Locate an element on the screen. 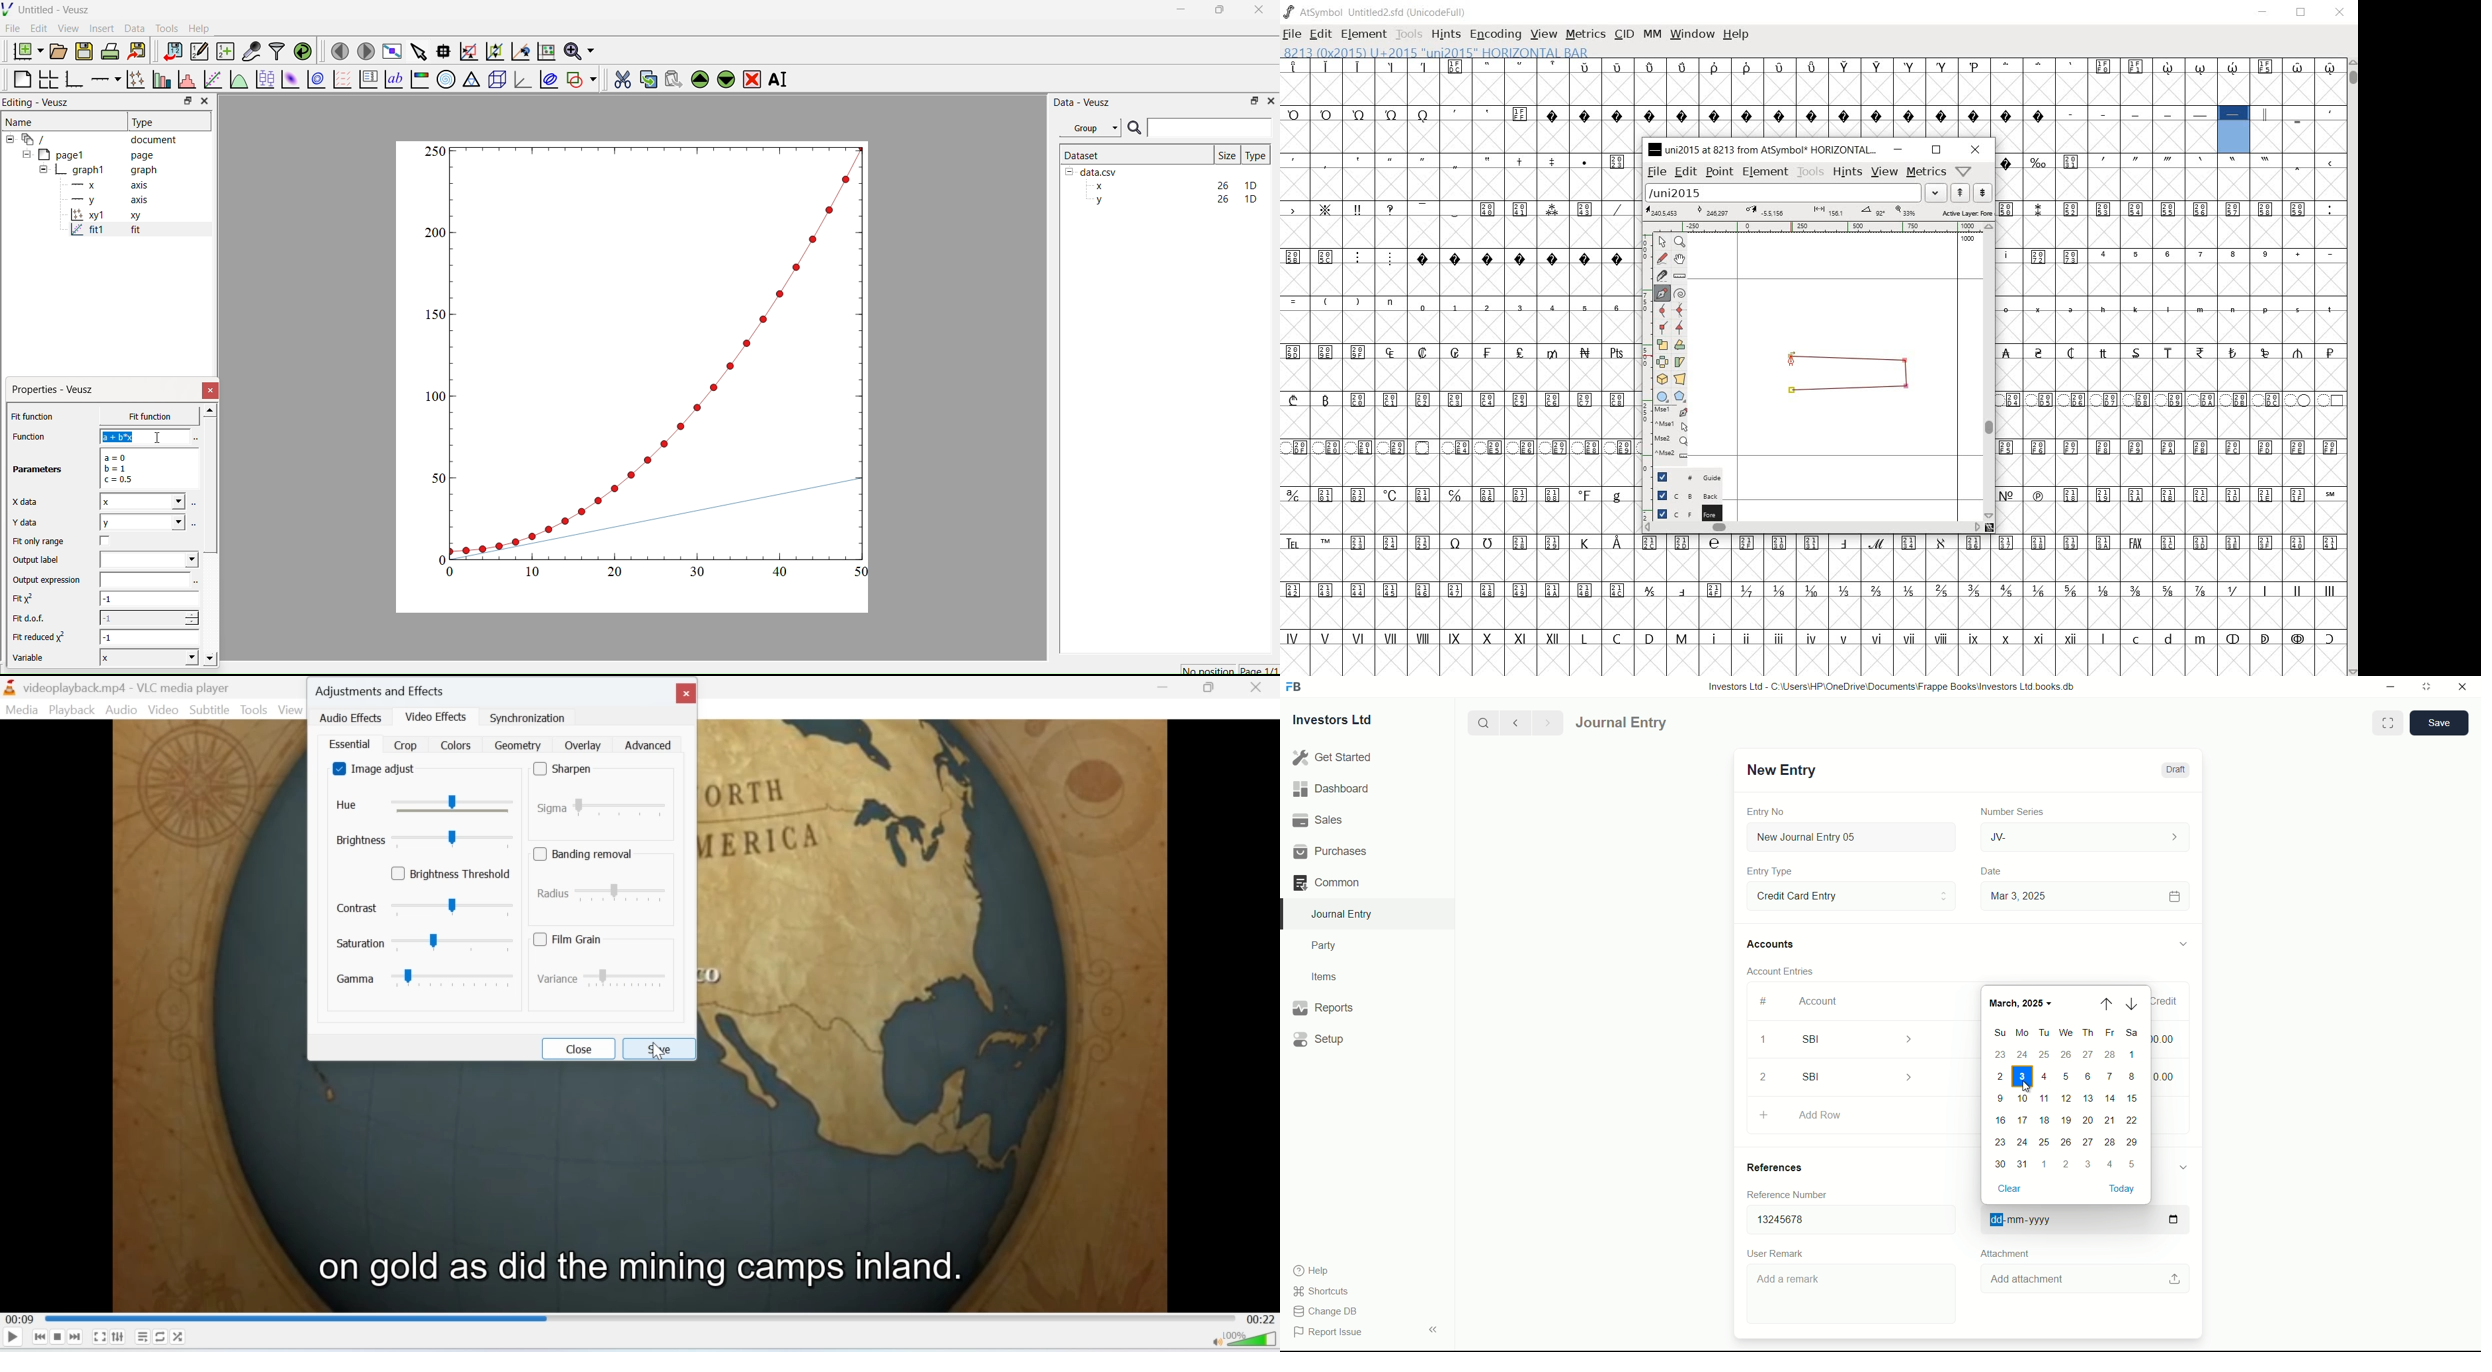  dates is located at coordinates (2065, 1110).